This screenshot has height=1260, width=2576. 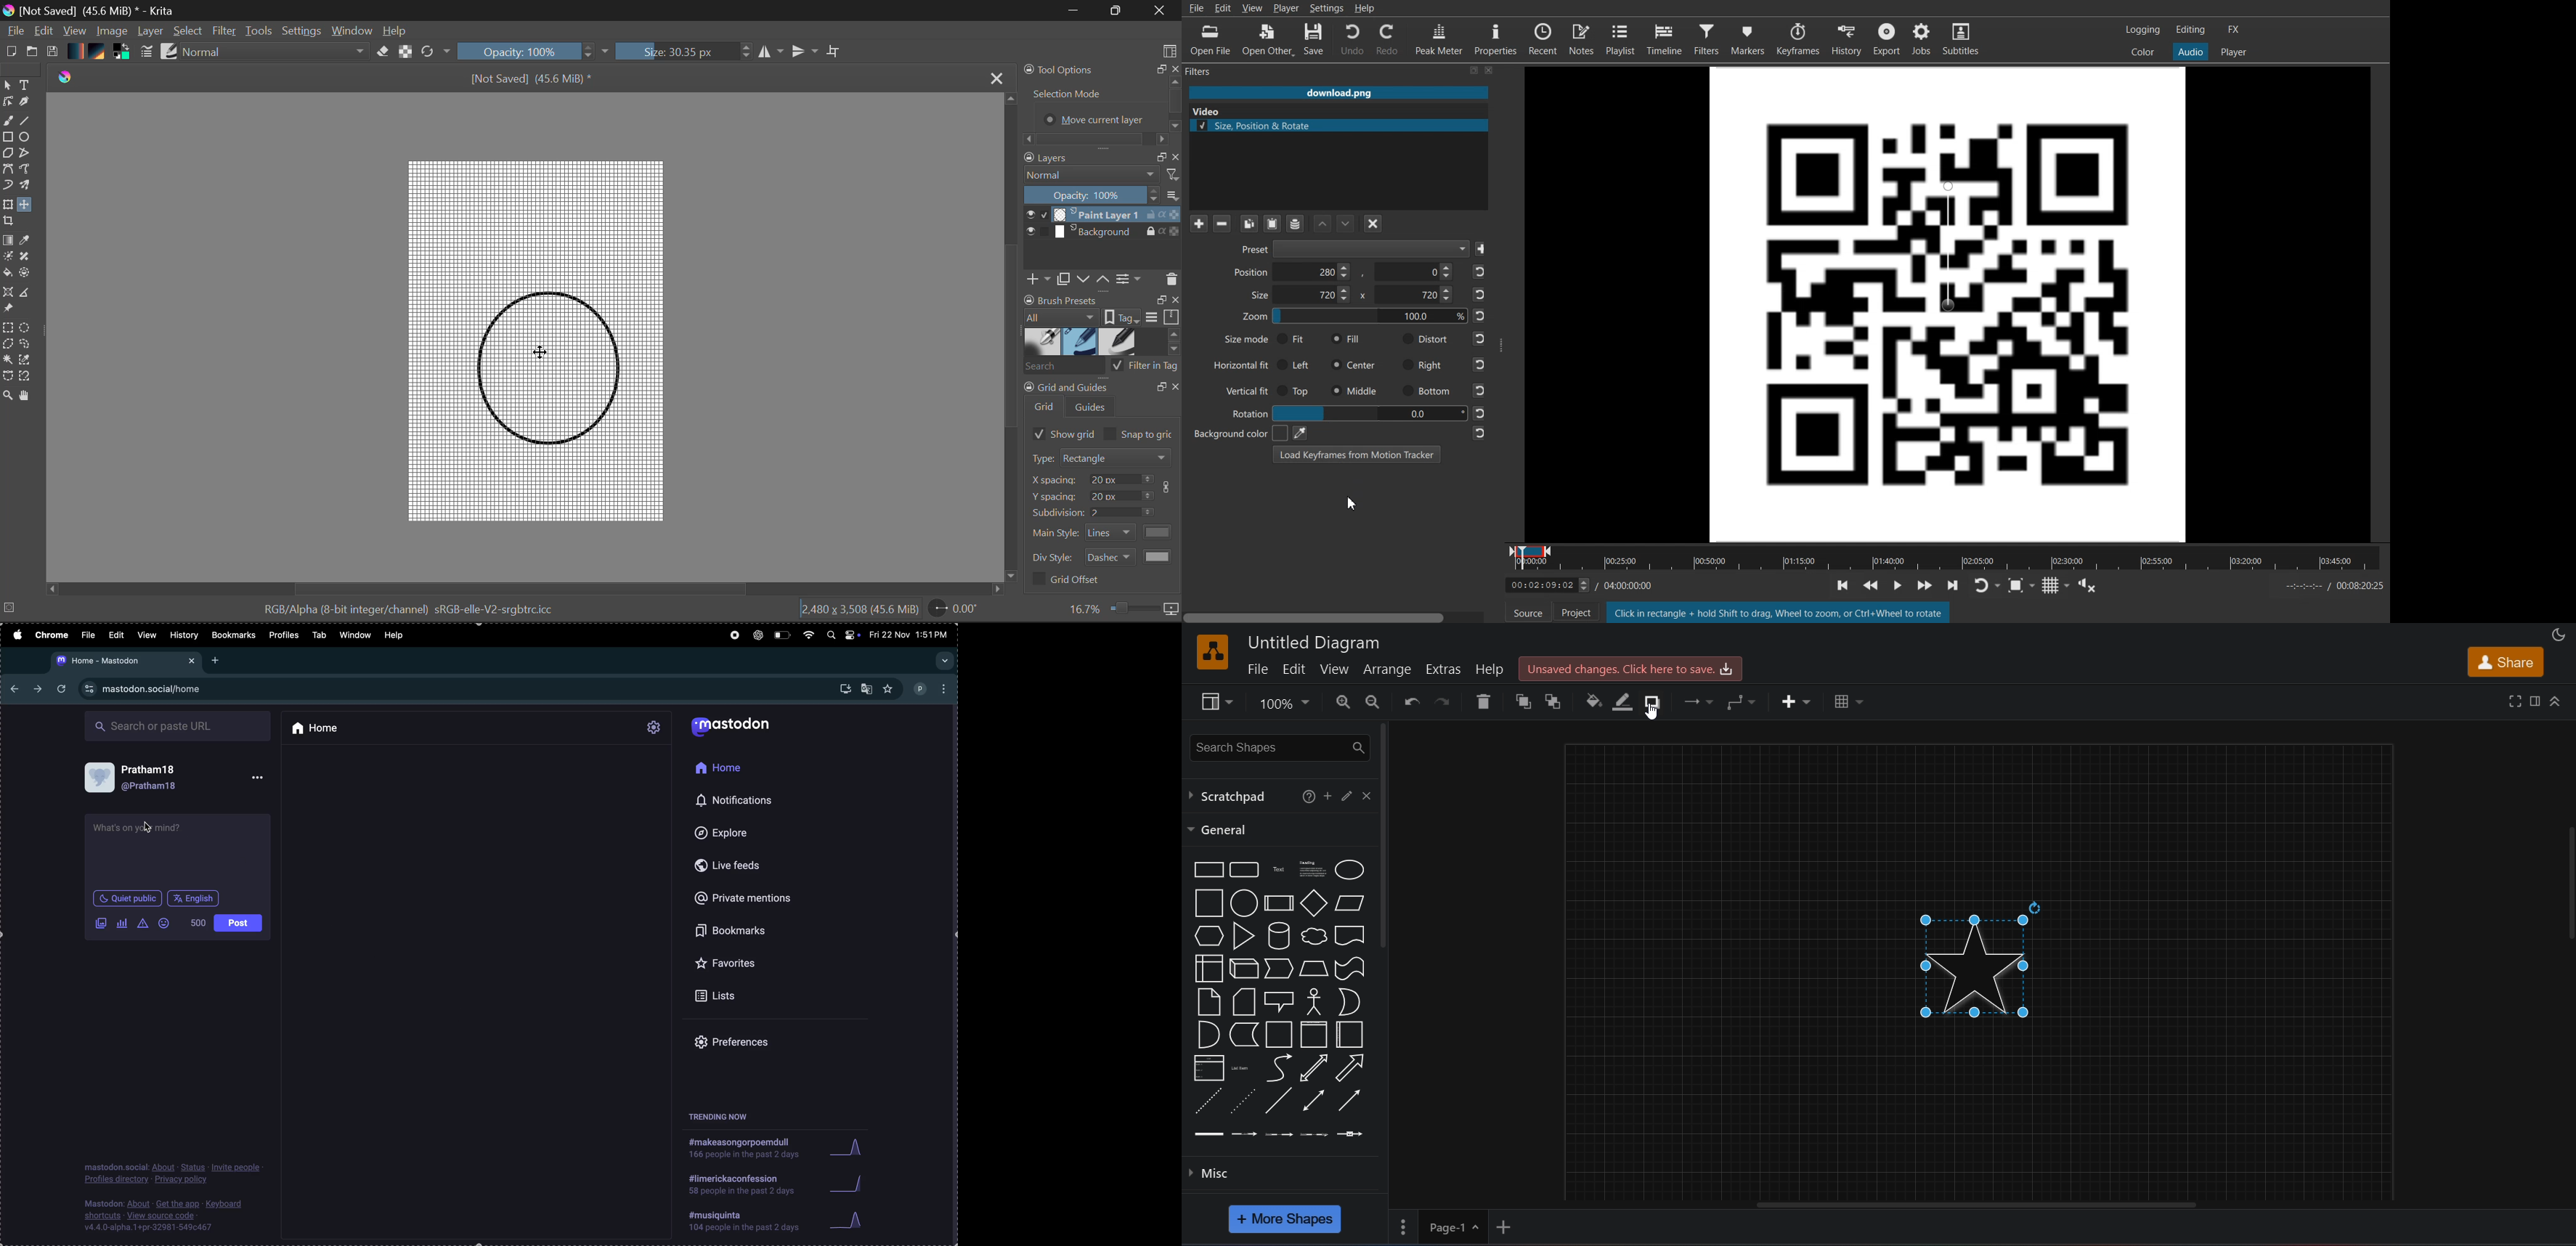 What do you see at coordinates (738, 863) in the screenshot?
I see `live feeds` at bounding box center [738, 863].